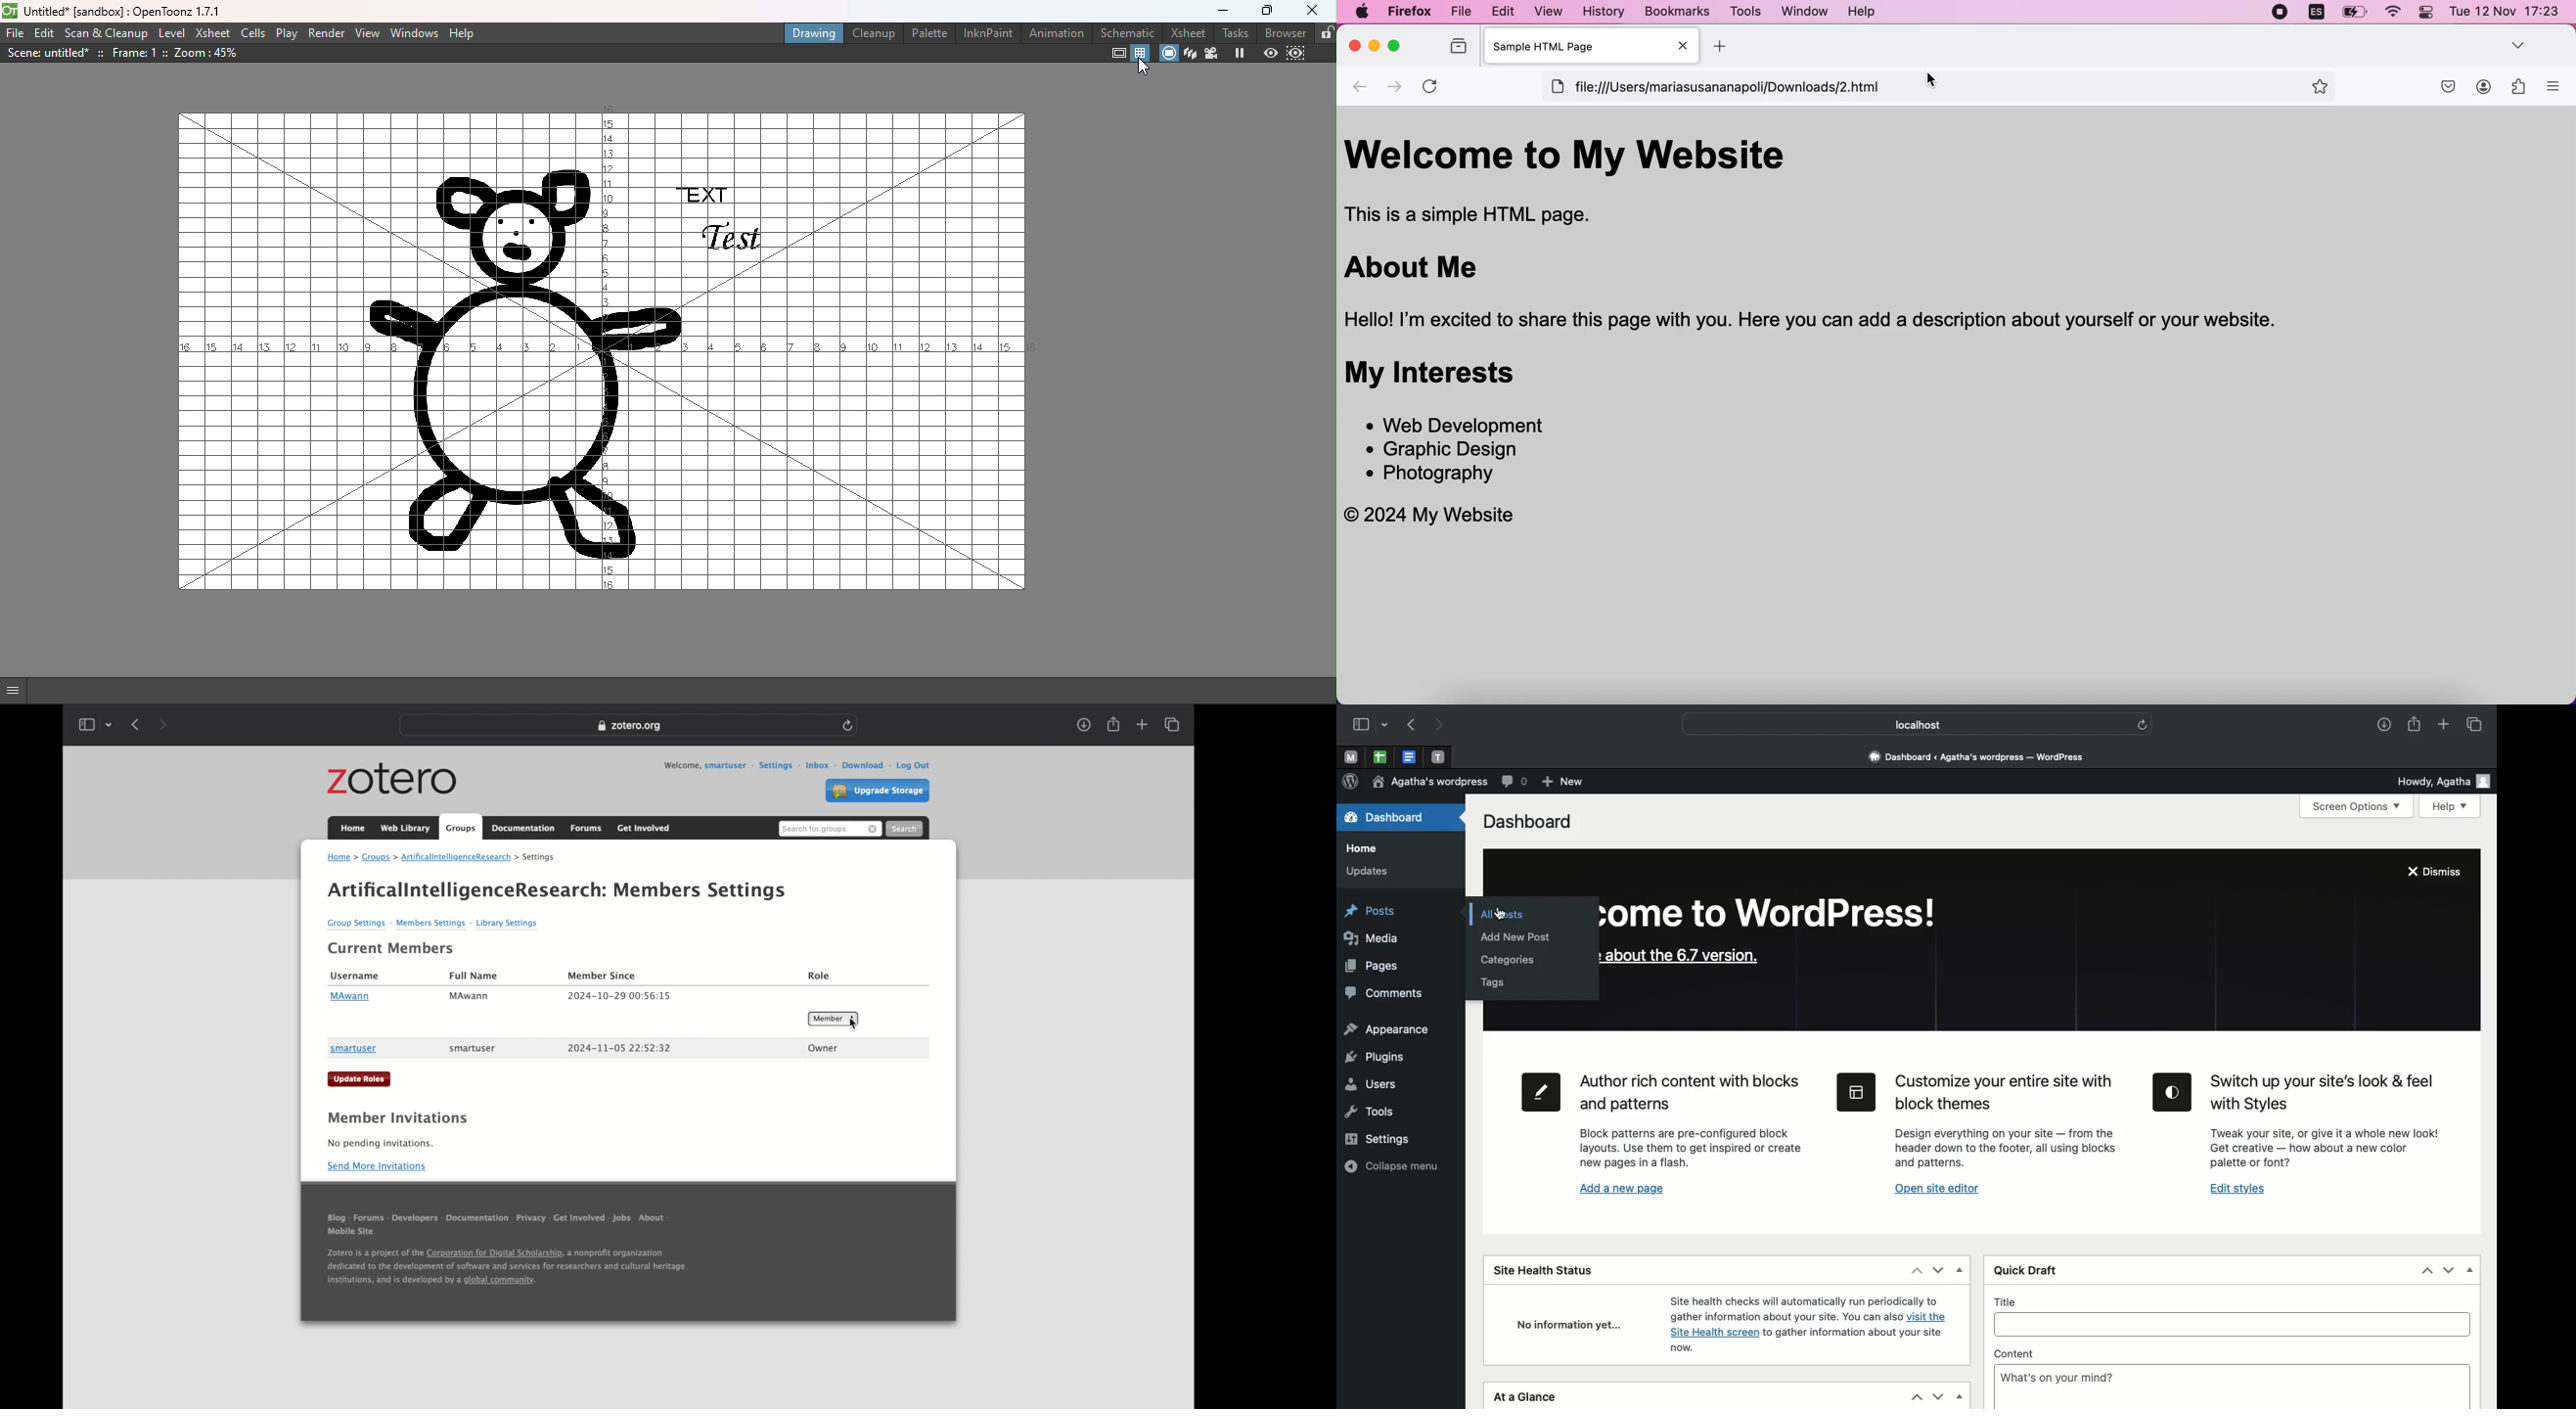  I want to click on Customize your entire site with block themes Design everything on your site — from the header down to the footer, all using blocks and patterns., so click(1976, 1118).